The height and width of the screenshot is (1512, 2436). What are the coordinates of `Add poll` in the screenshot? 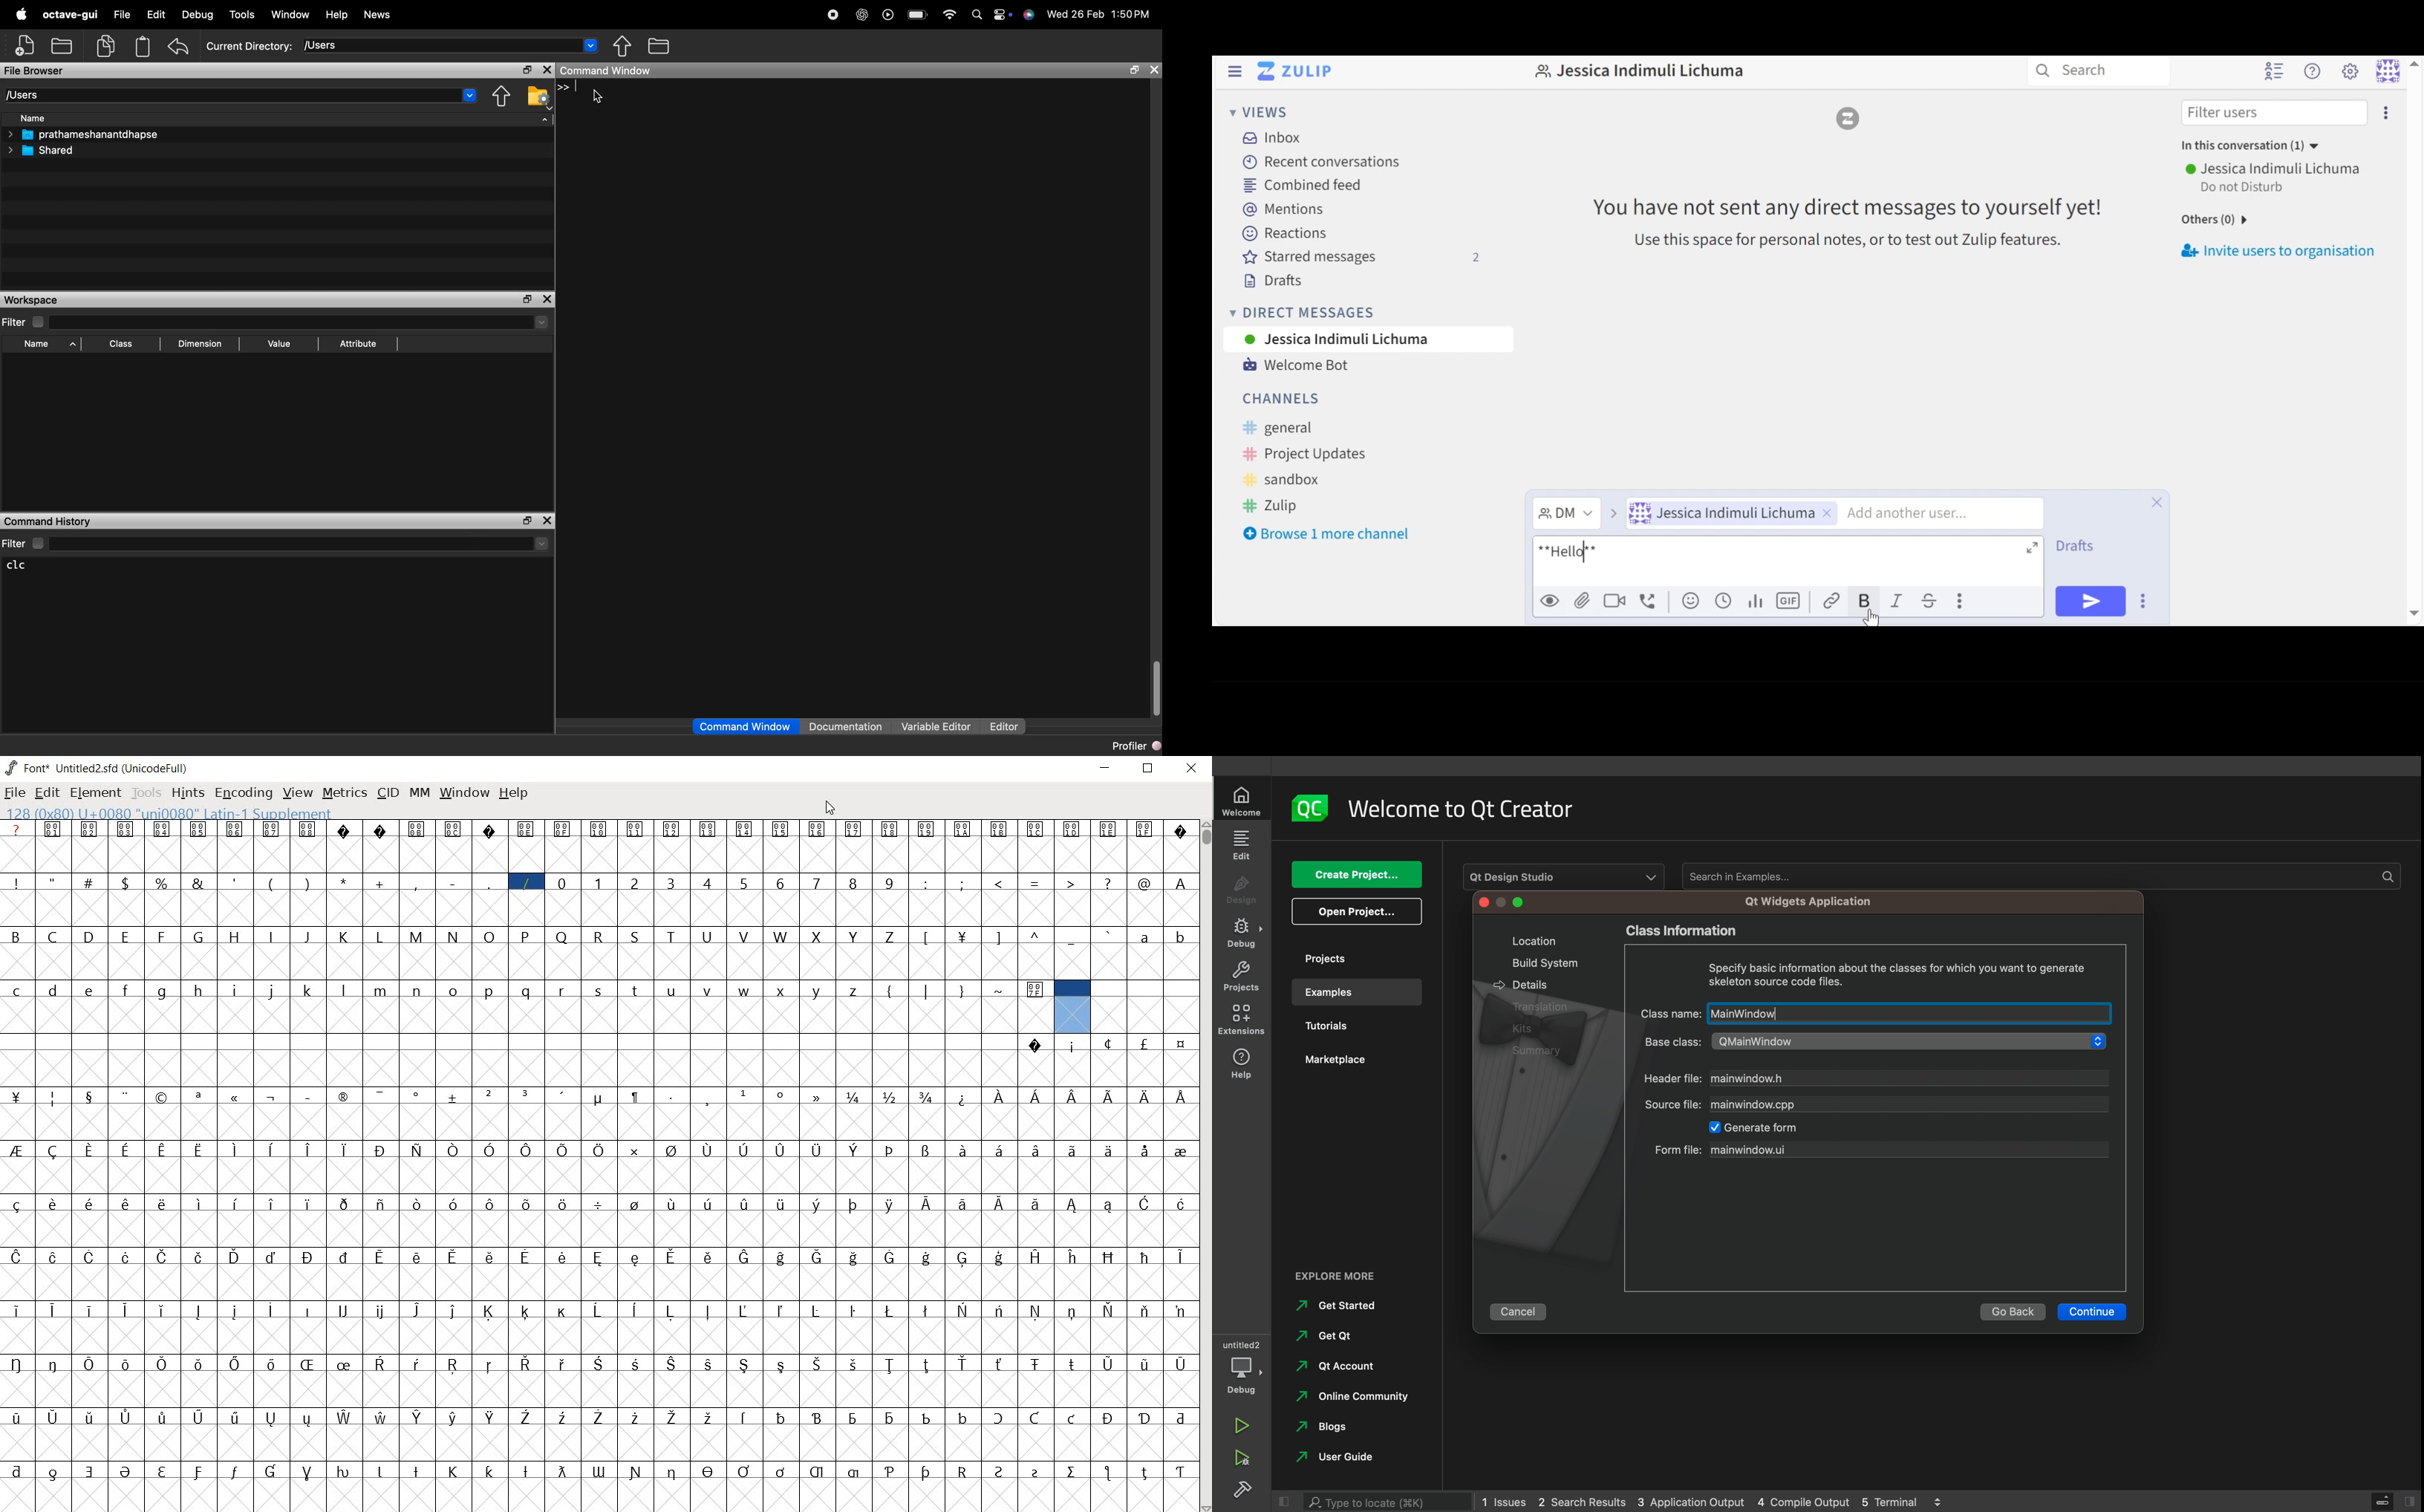 It's located at (1756, 600).